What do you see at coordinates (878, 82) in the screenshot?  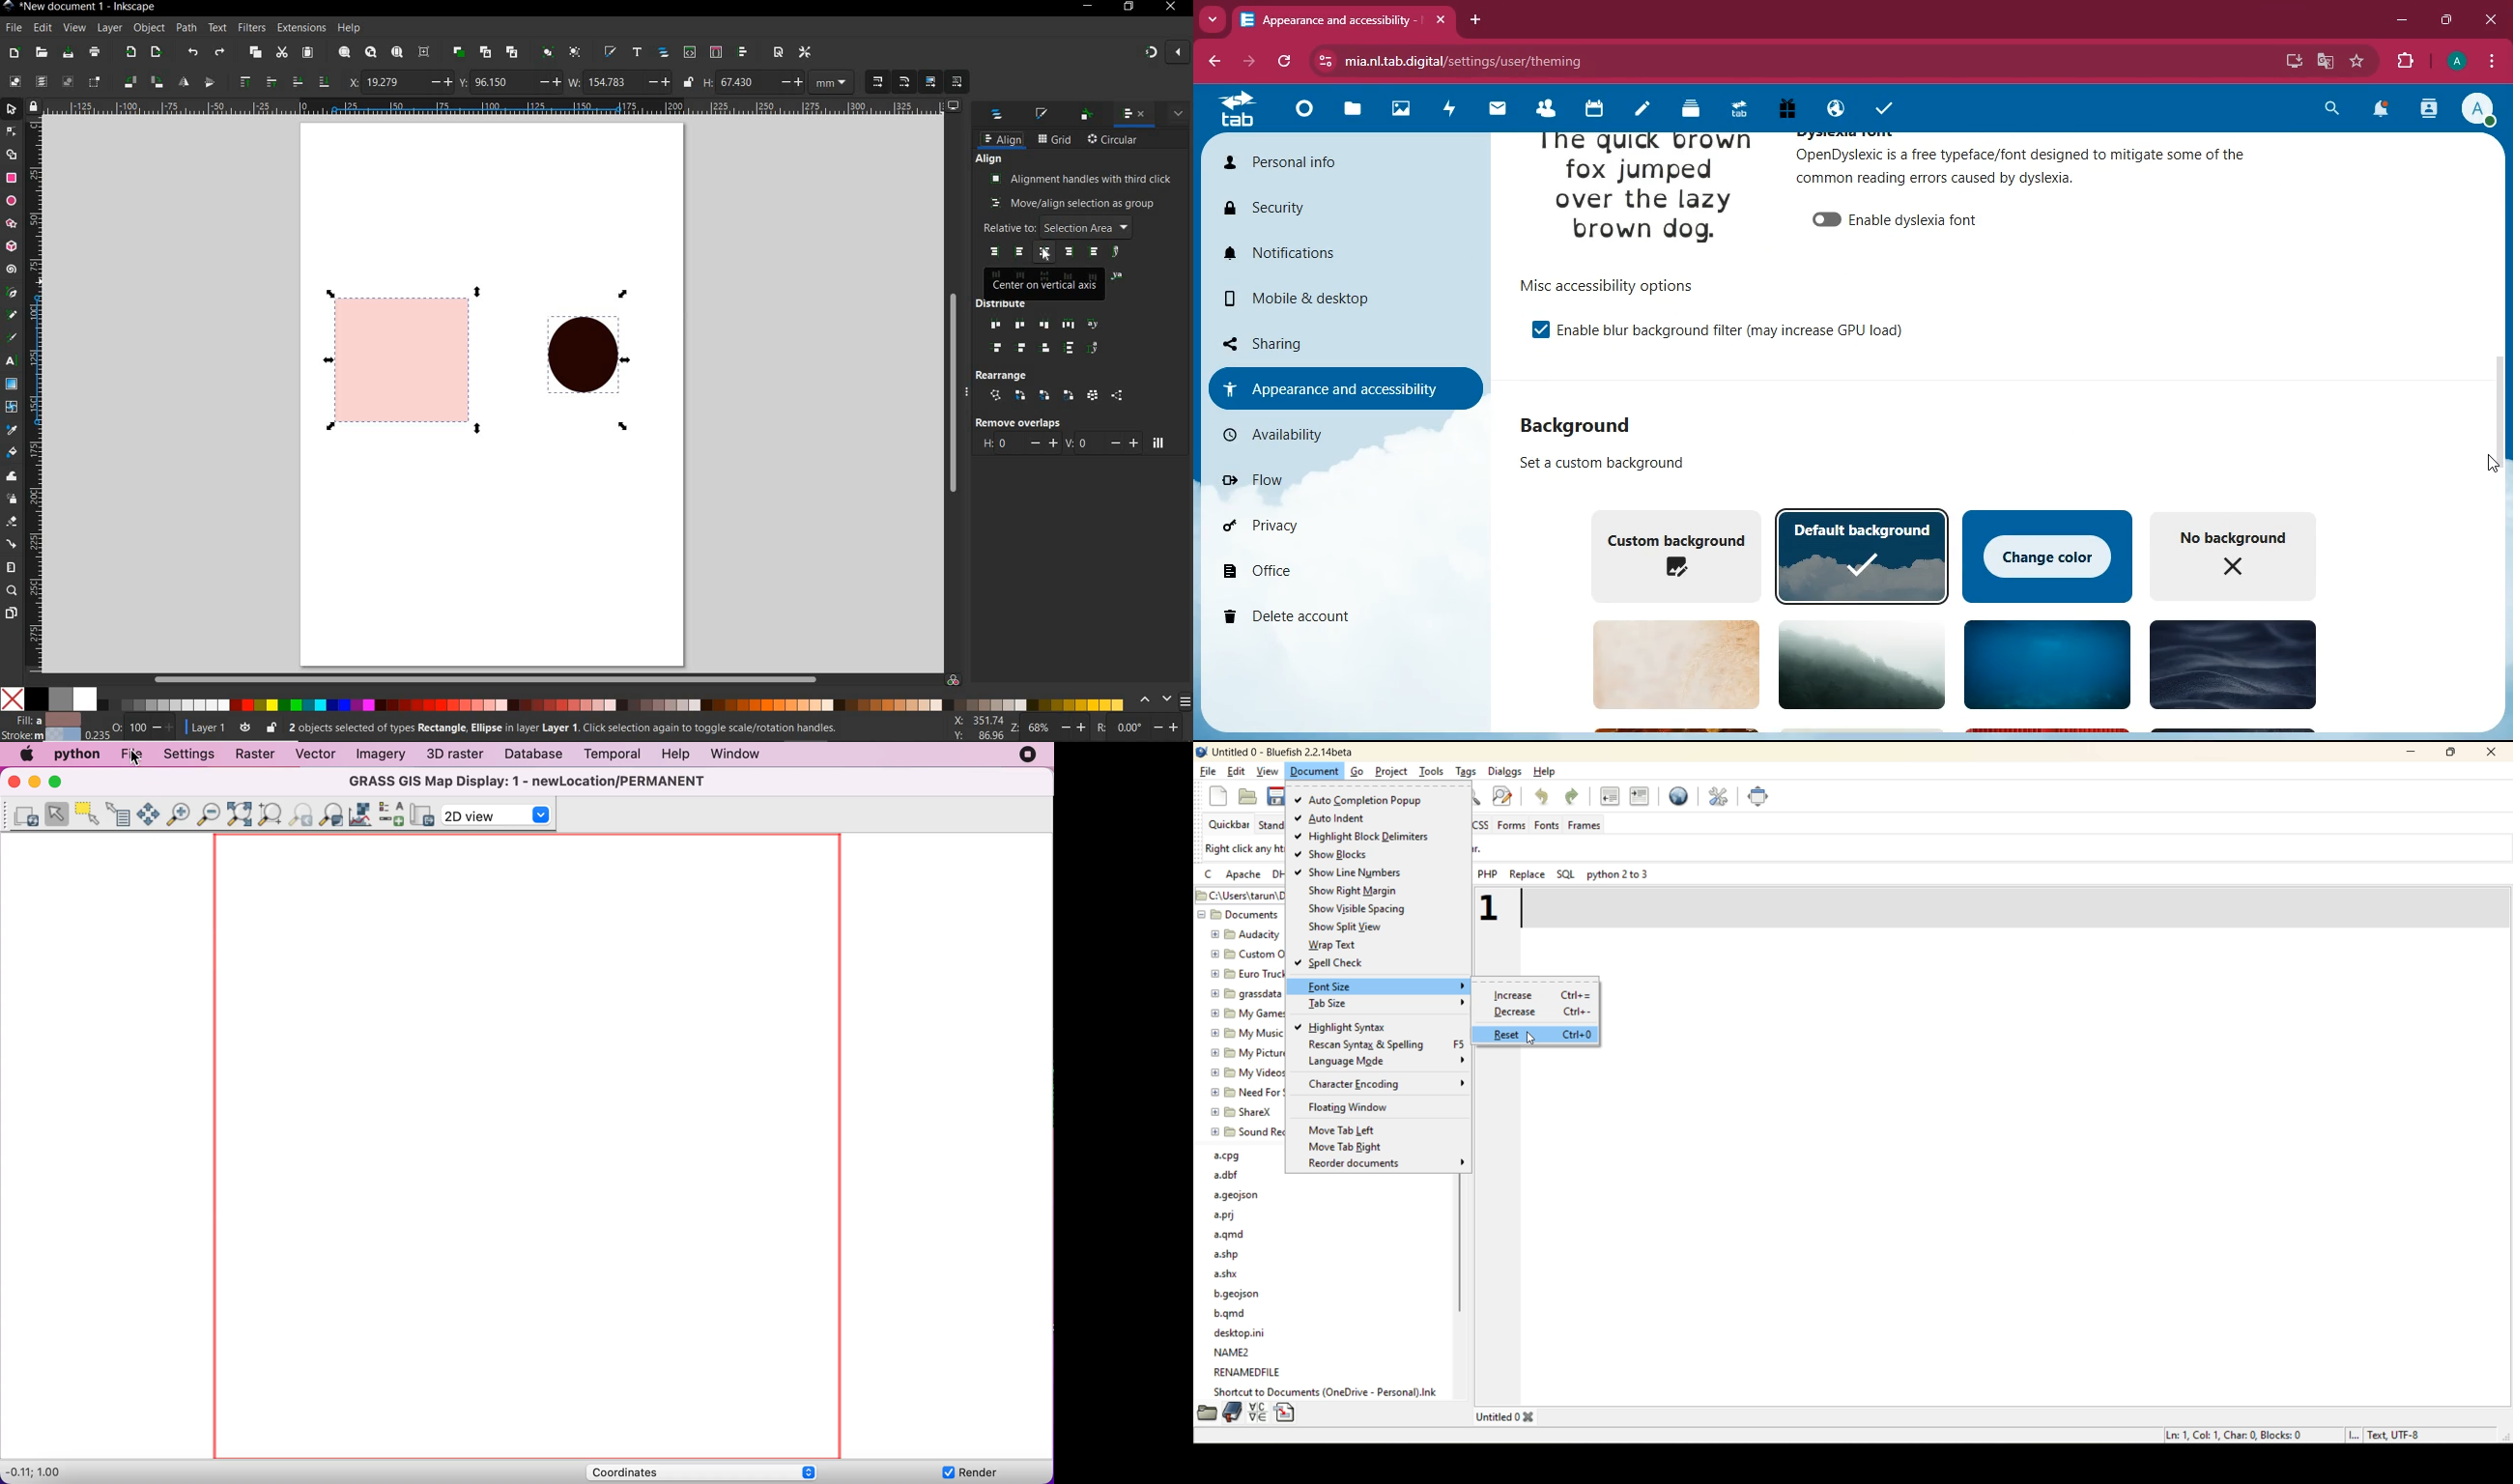 I see `when scaling objects` at bounding box center [878, 82].